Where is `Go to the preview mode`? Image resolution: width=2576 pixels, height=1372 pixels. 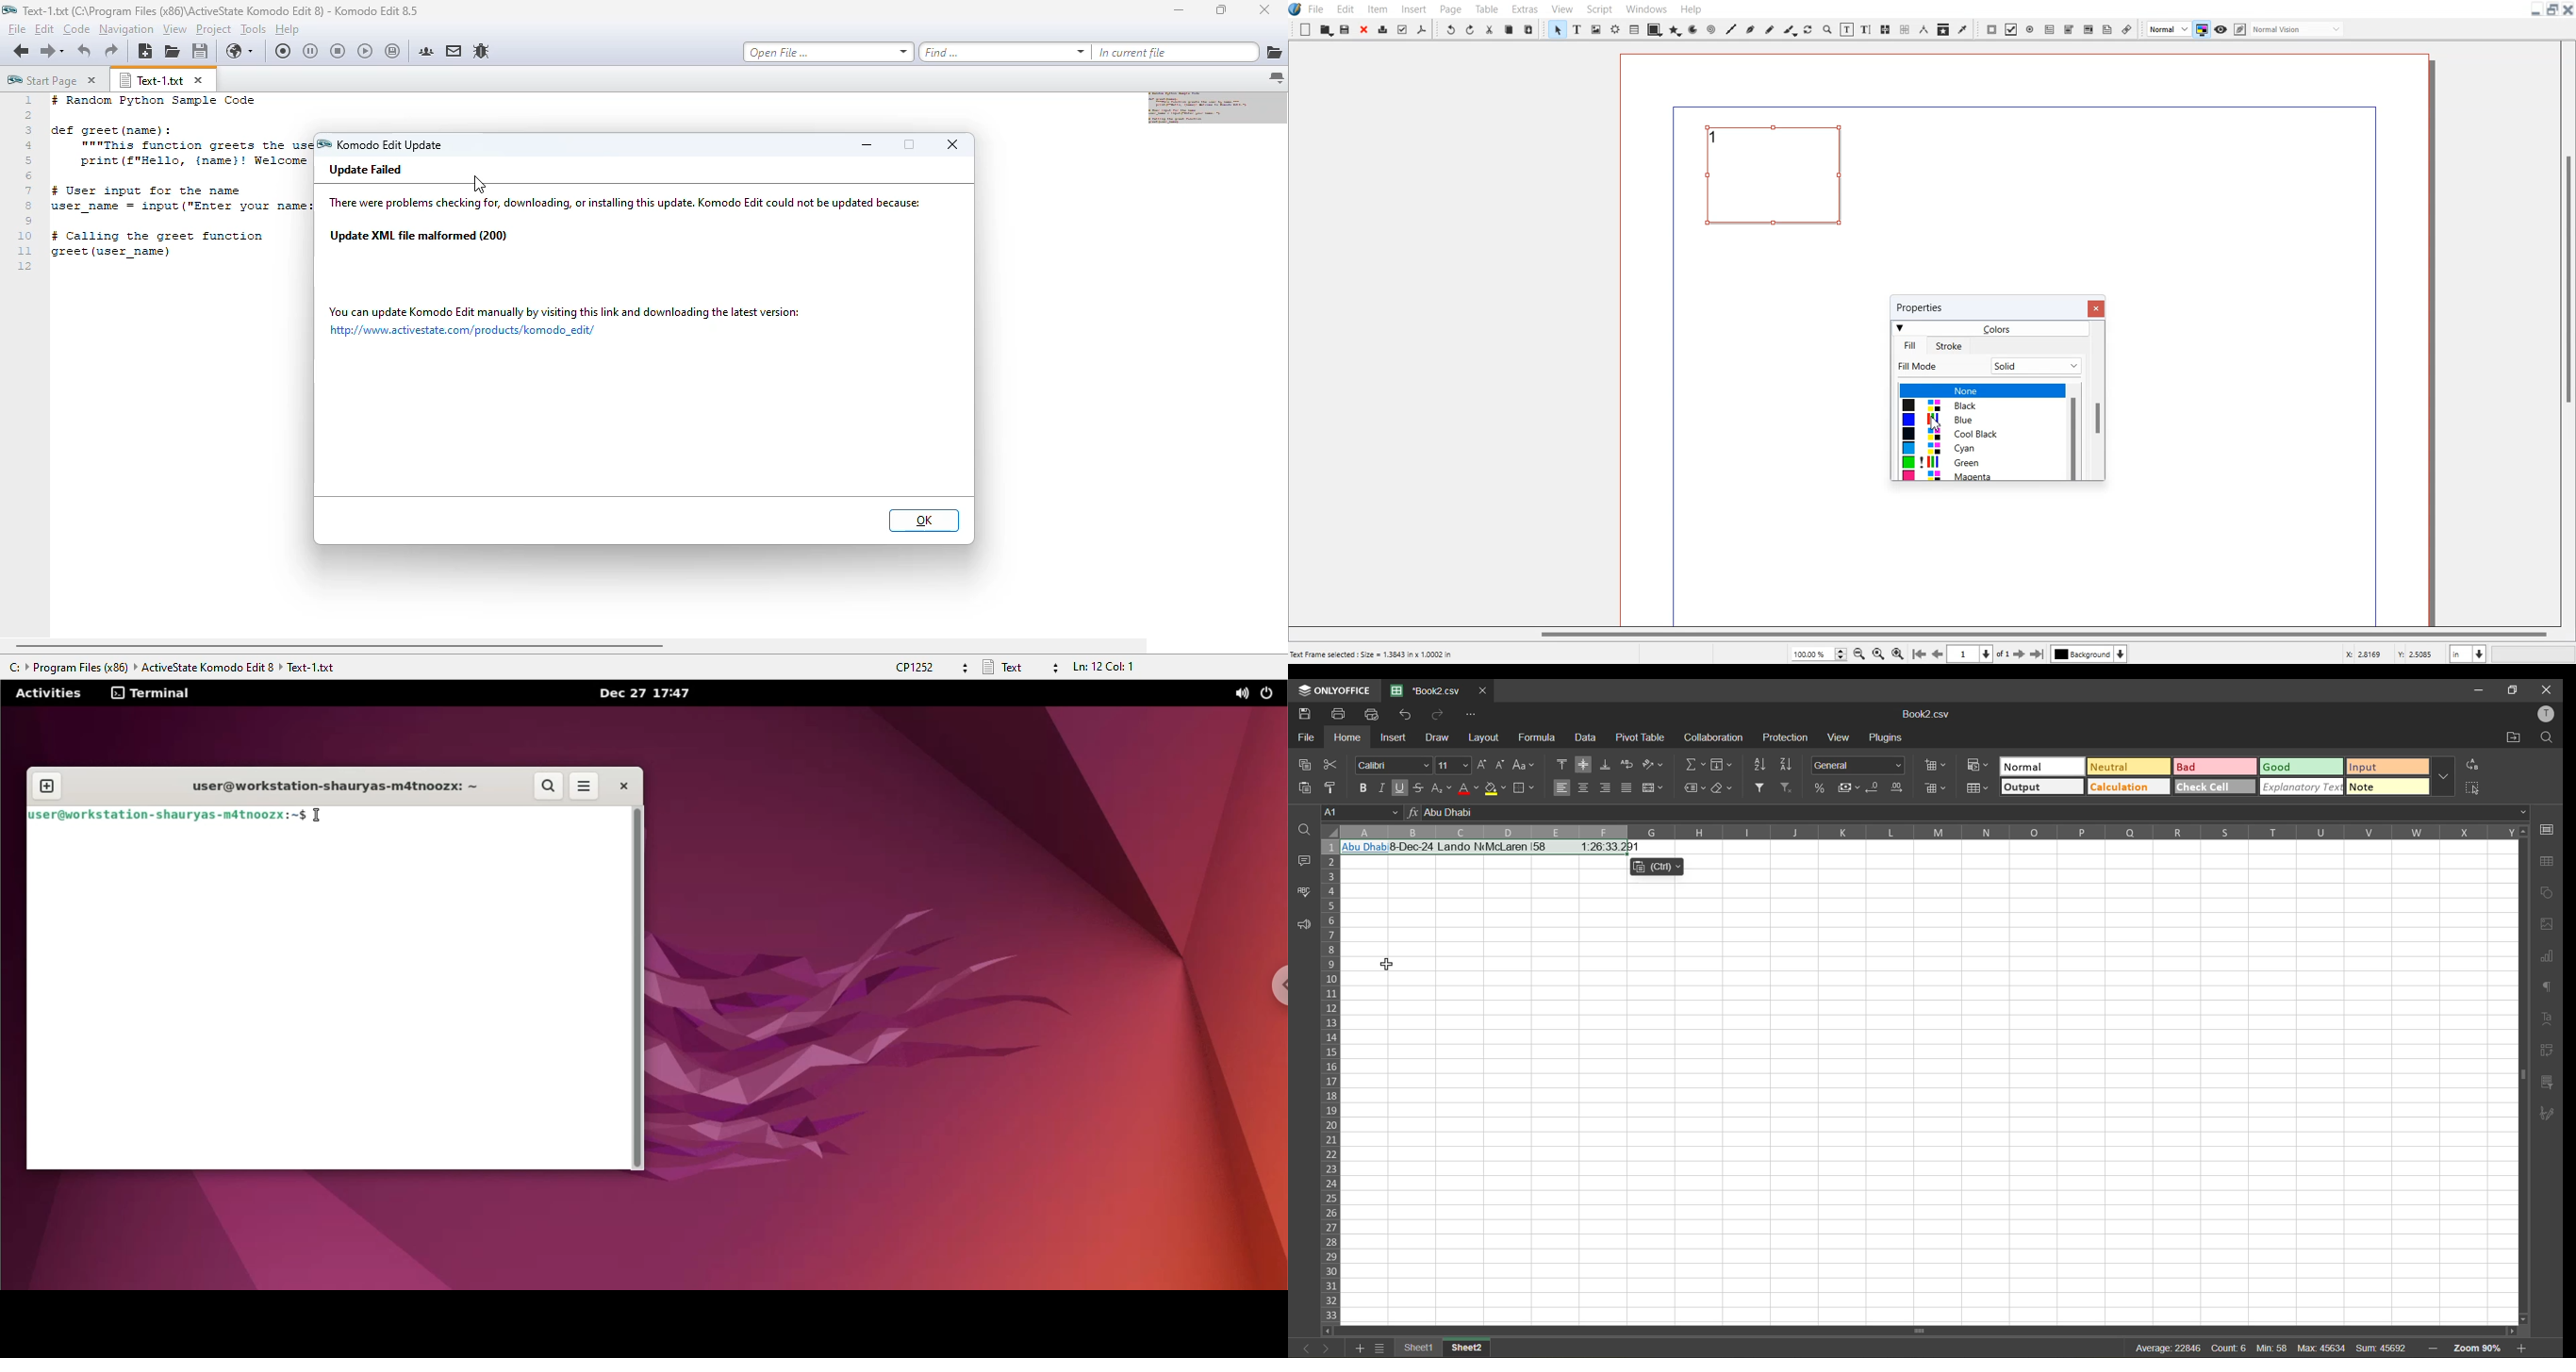
Go to the preview mode is located at coordinates (1938, 654).